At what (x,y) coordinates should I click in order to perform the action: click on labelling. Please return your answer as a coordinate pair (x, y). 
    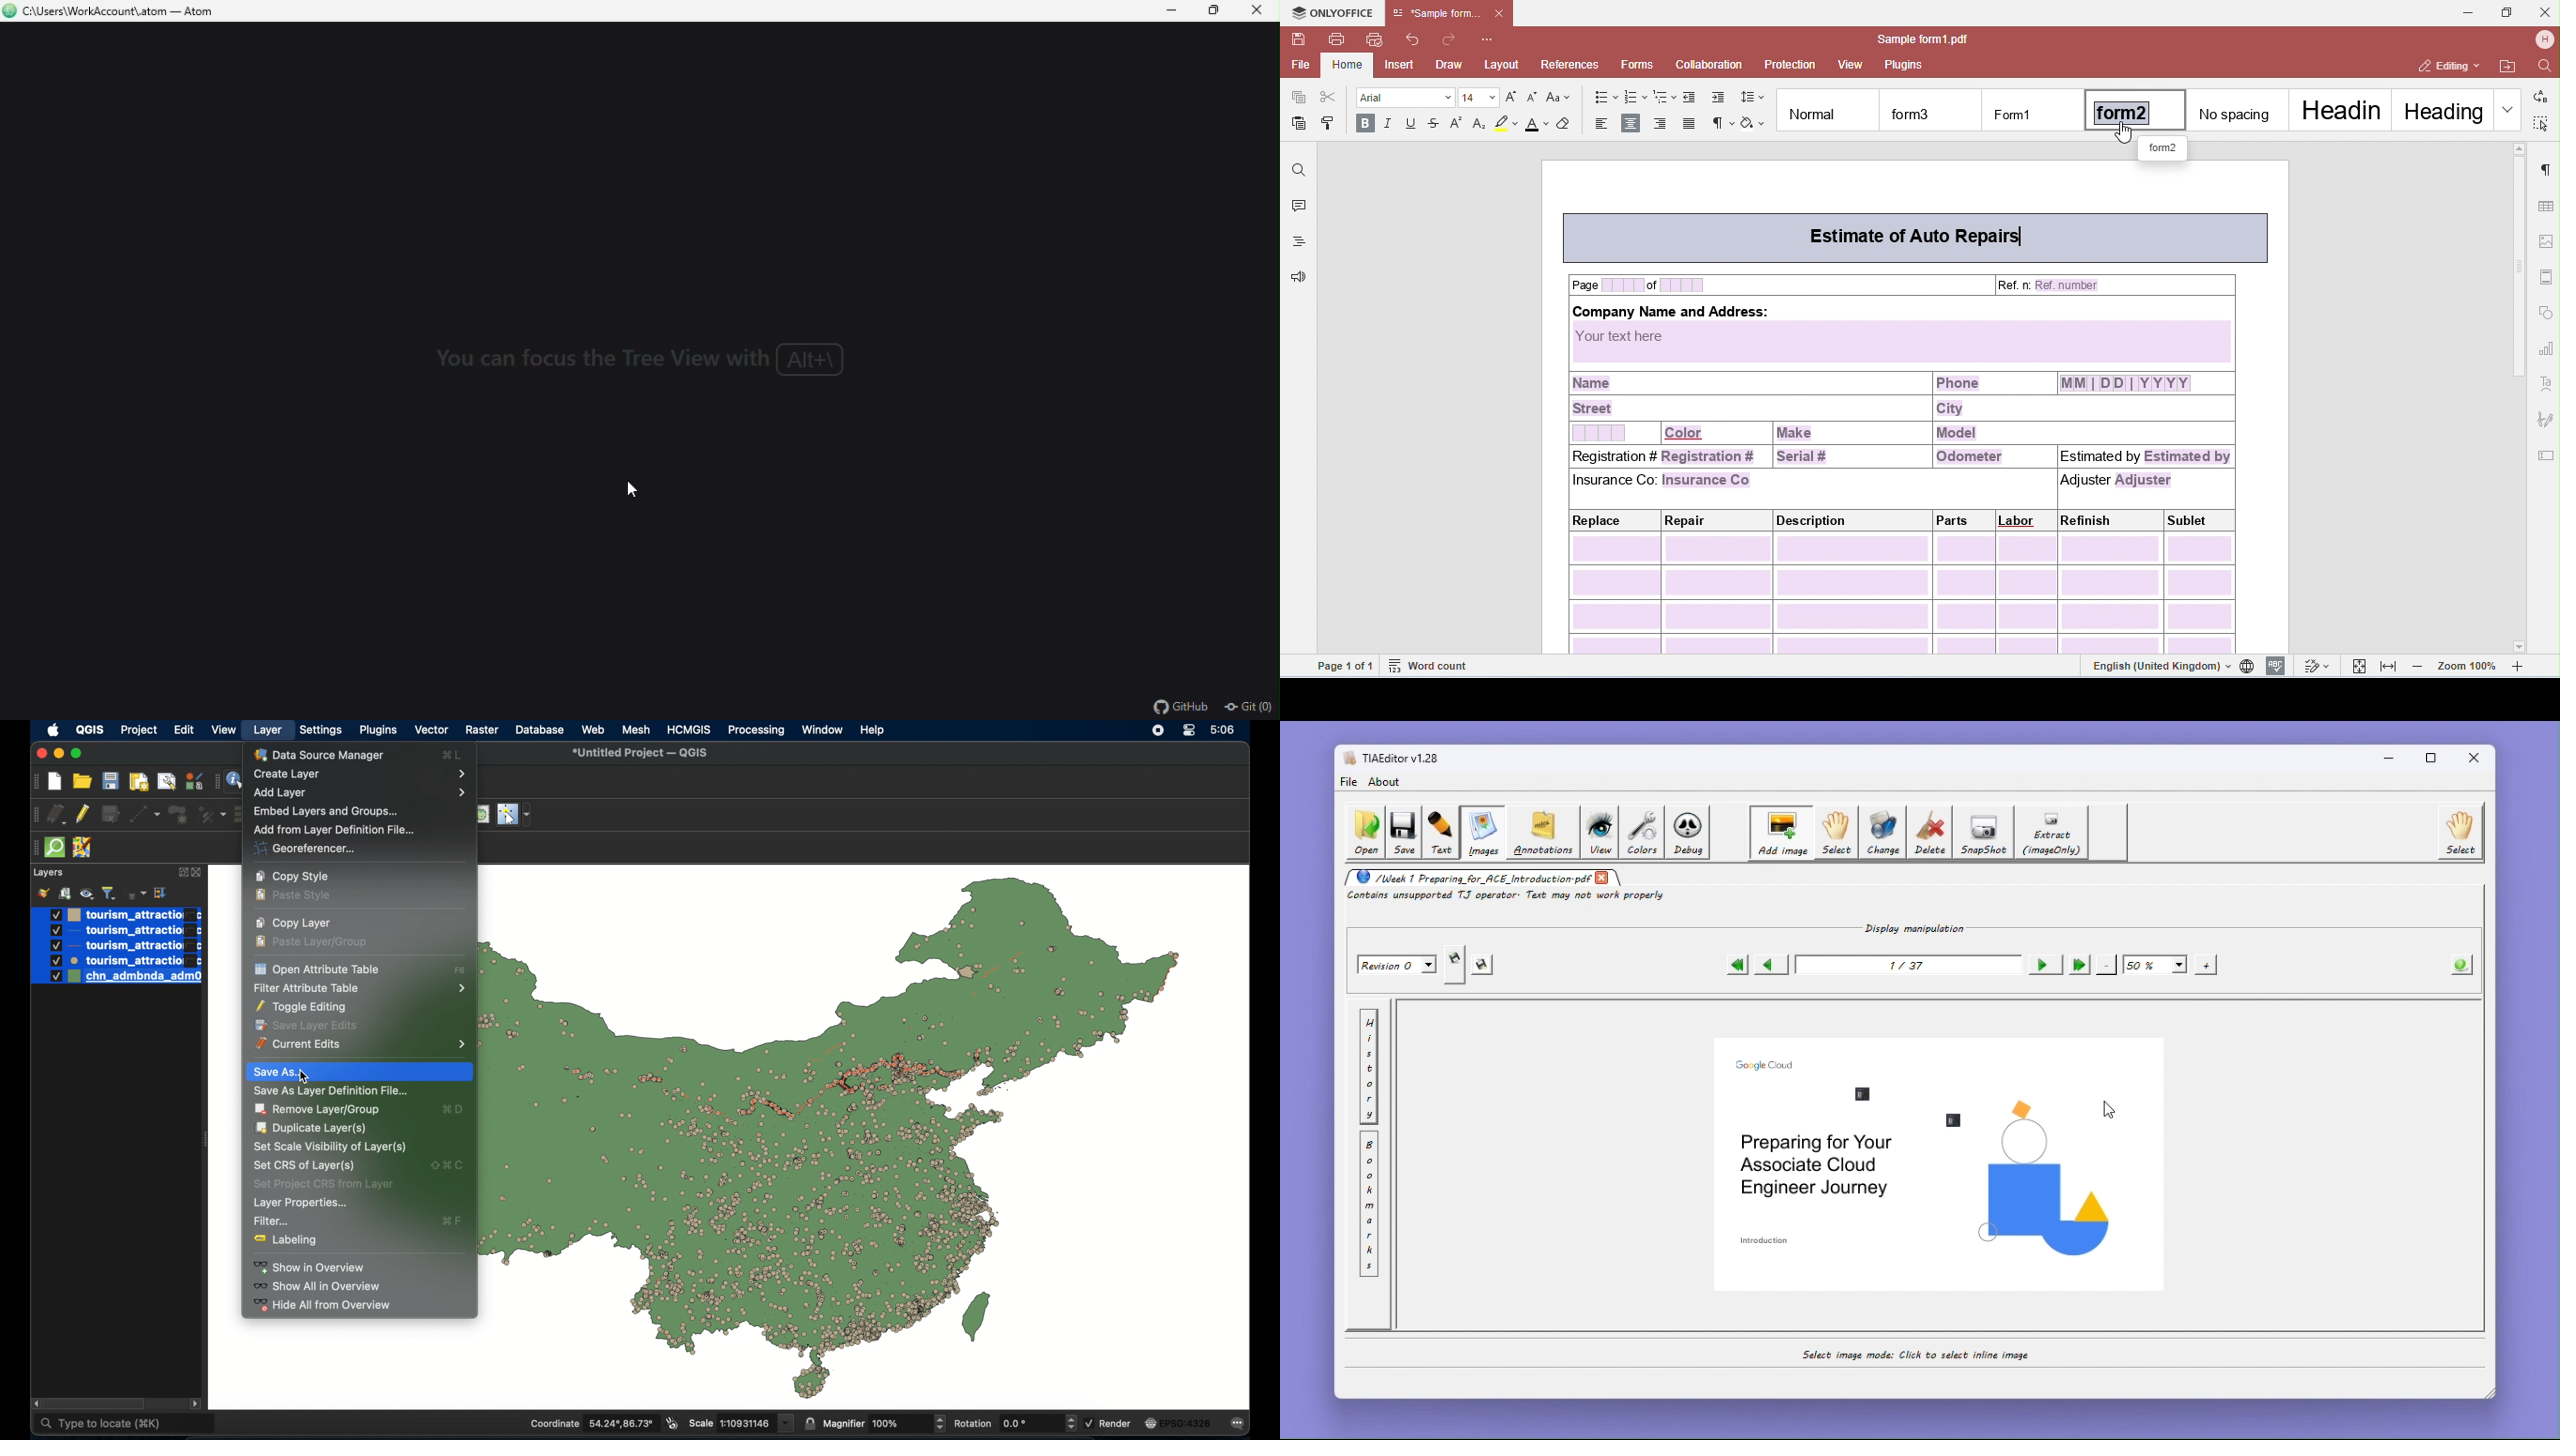
    Looking at the image, I should click on (281, 1242).